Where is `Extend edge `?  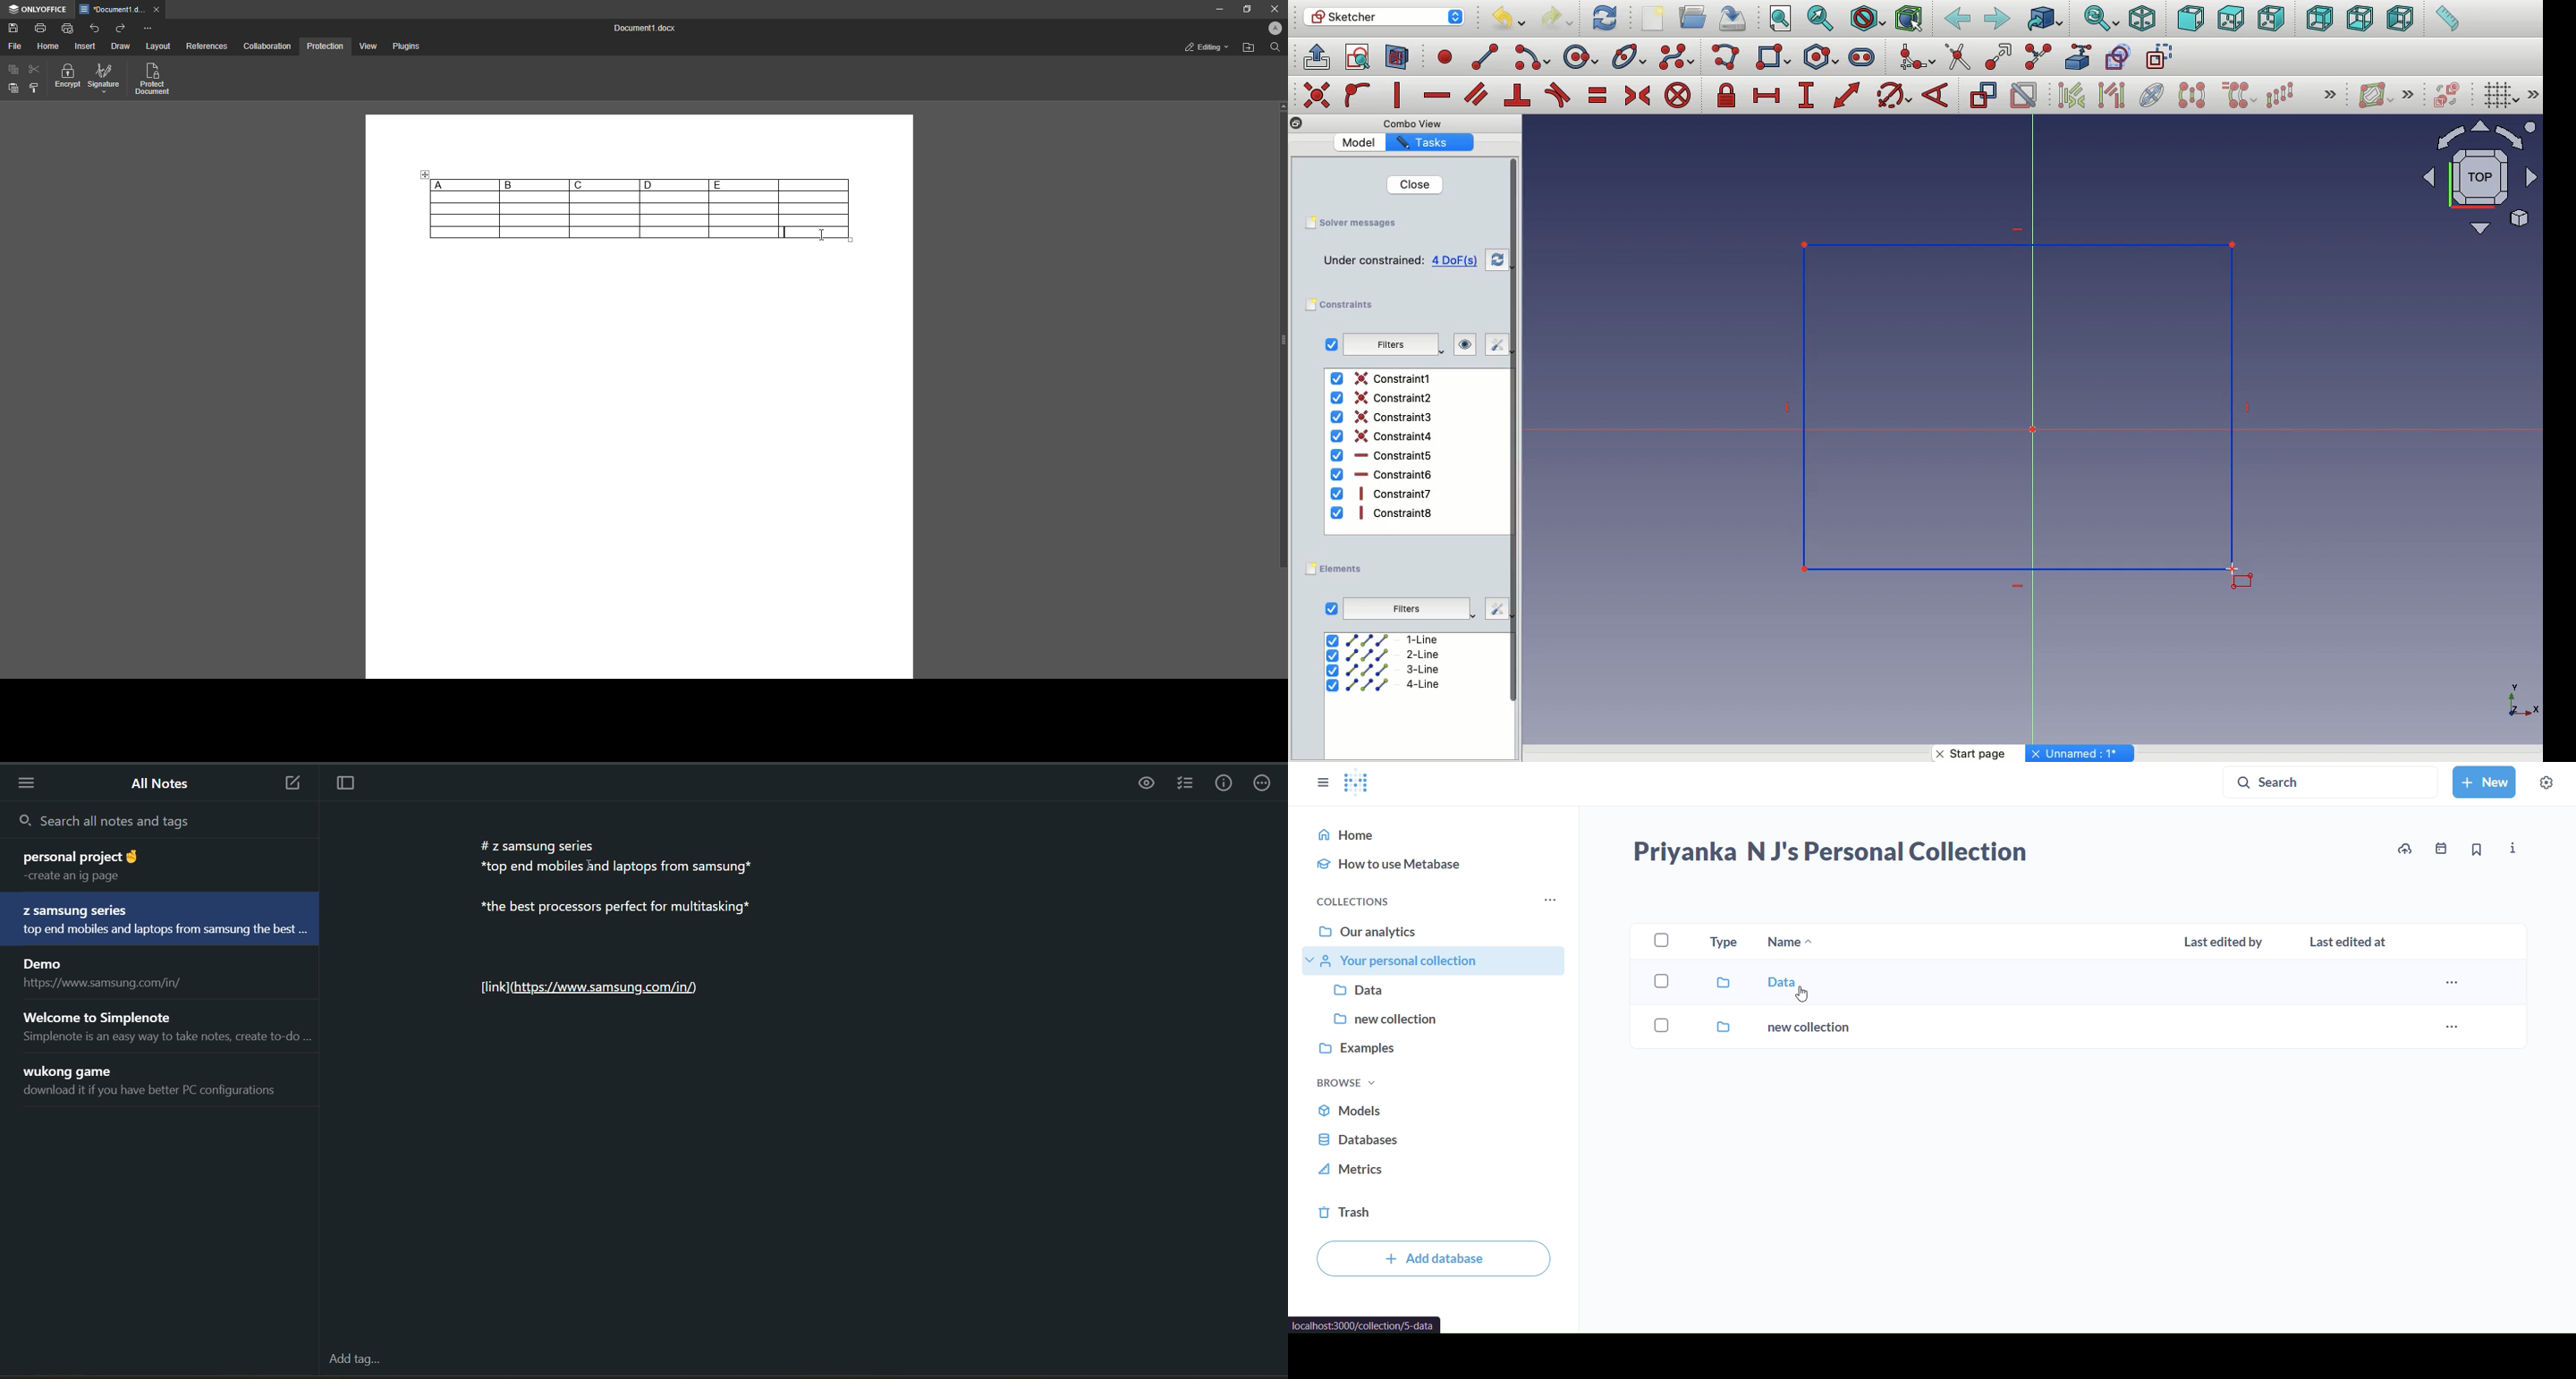
Extend edge  is located at coordinates (2001, 58).